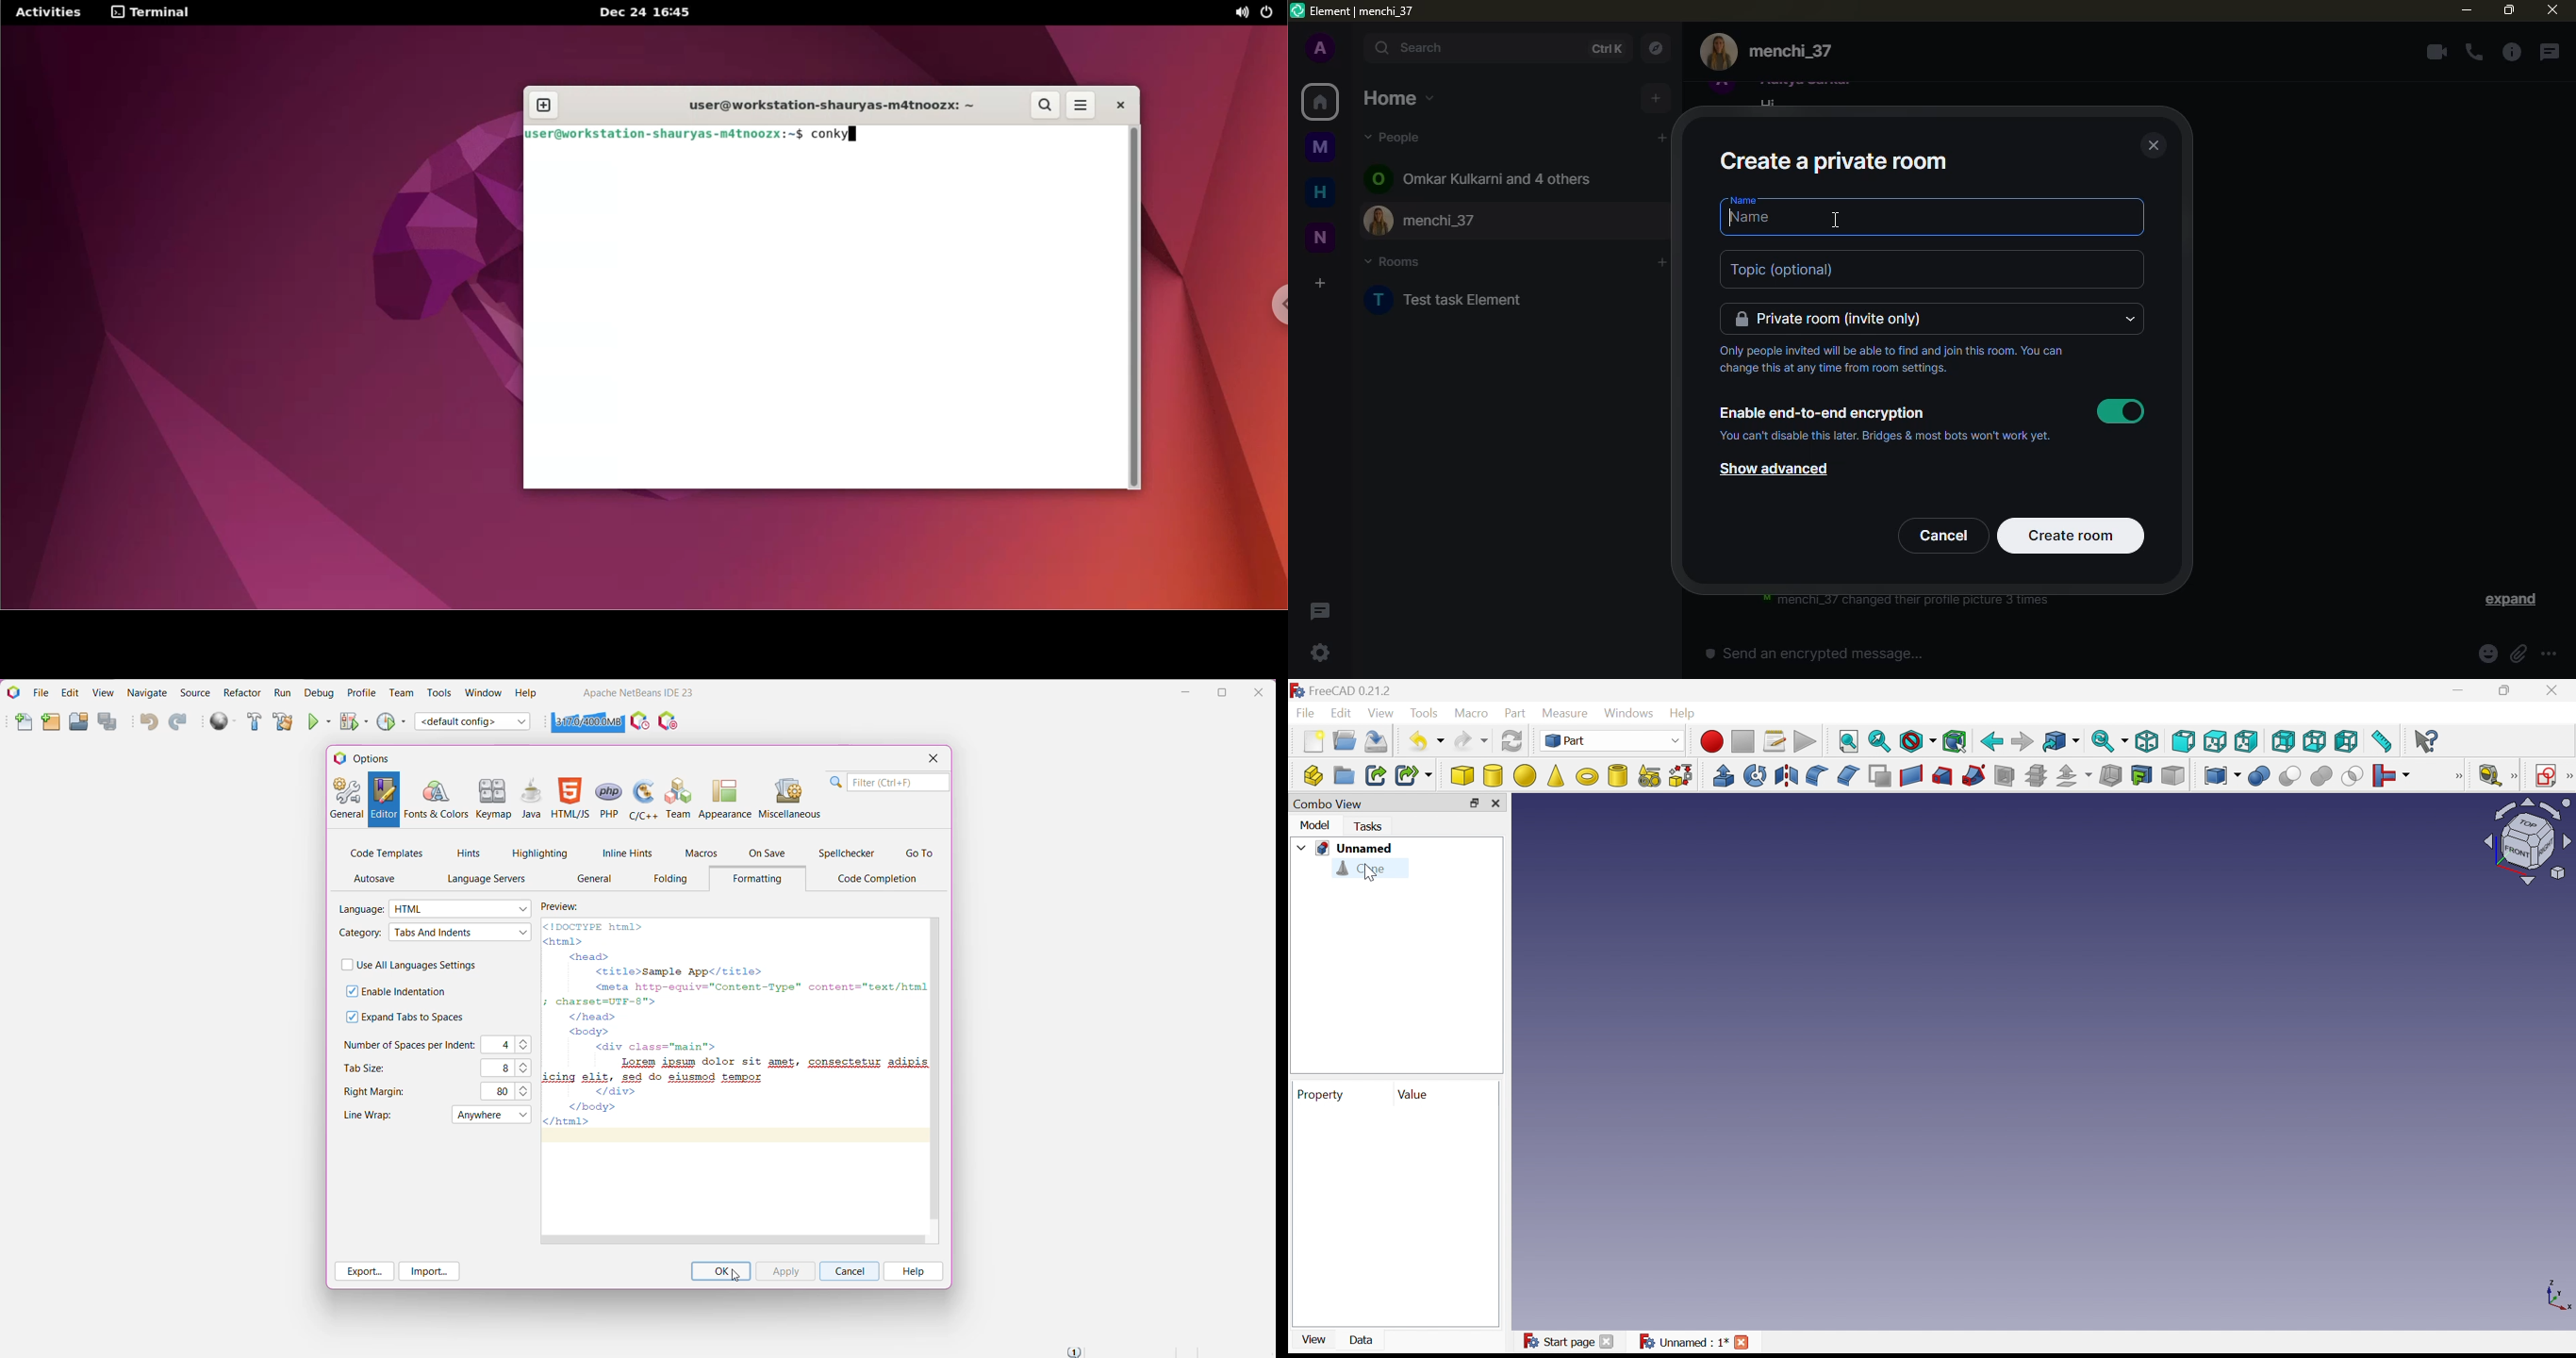  Describe the element at coordinates (2458, 690) in the screenshot. I see `Minimize` at that location.